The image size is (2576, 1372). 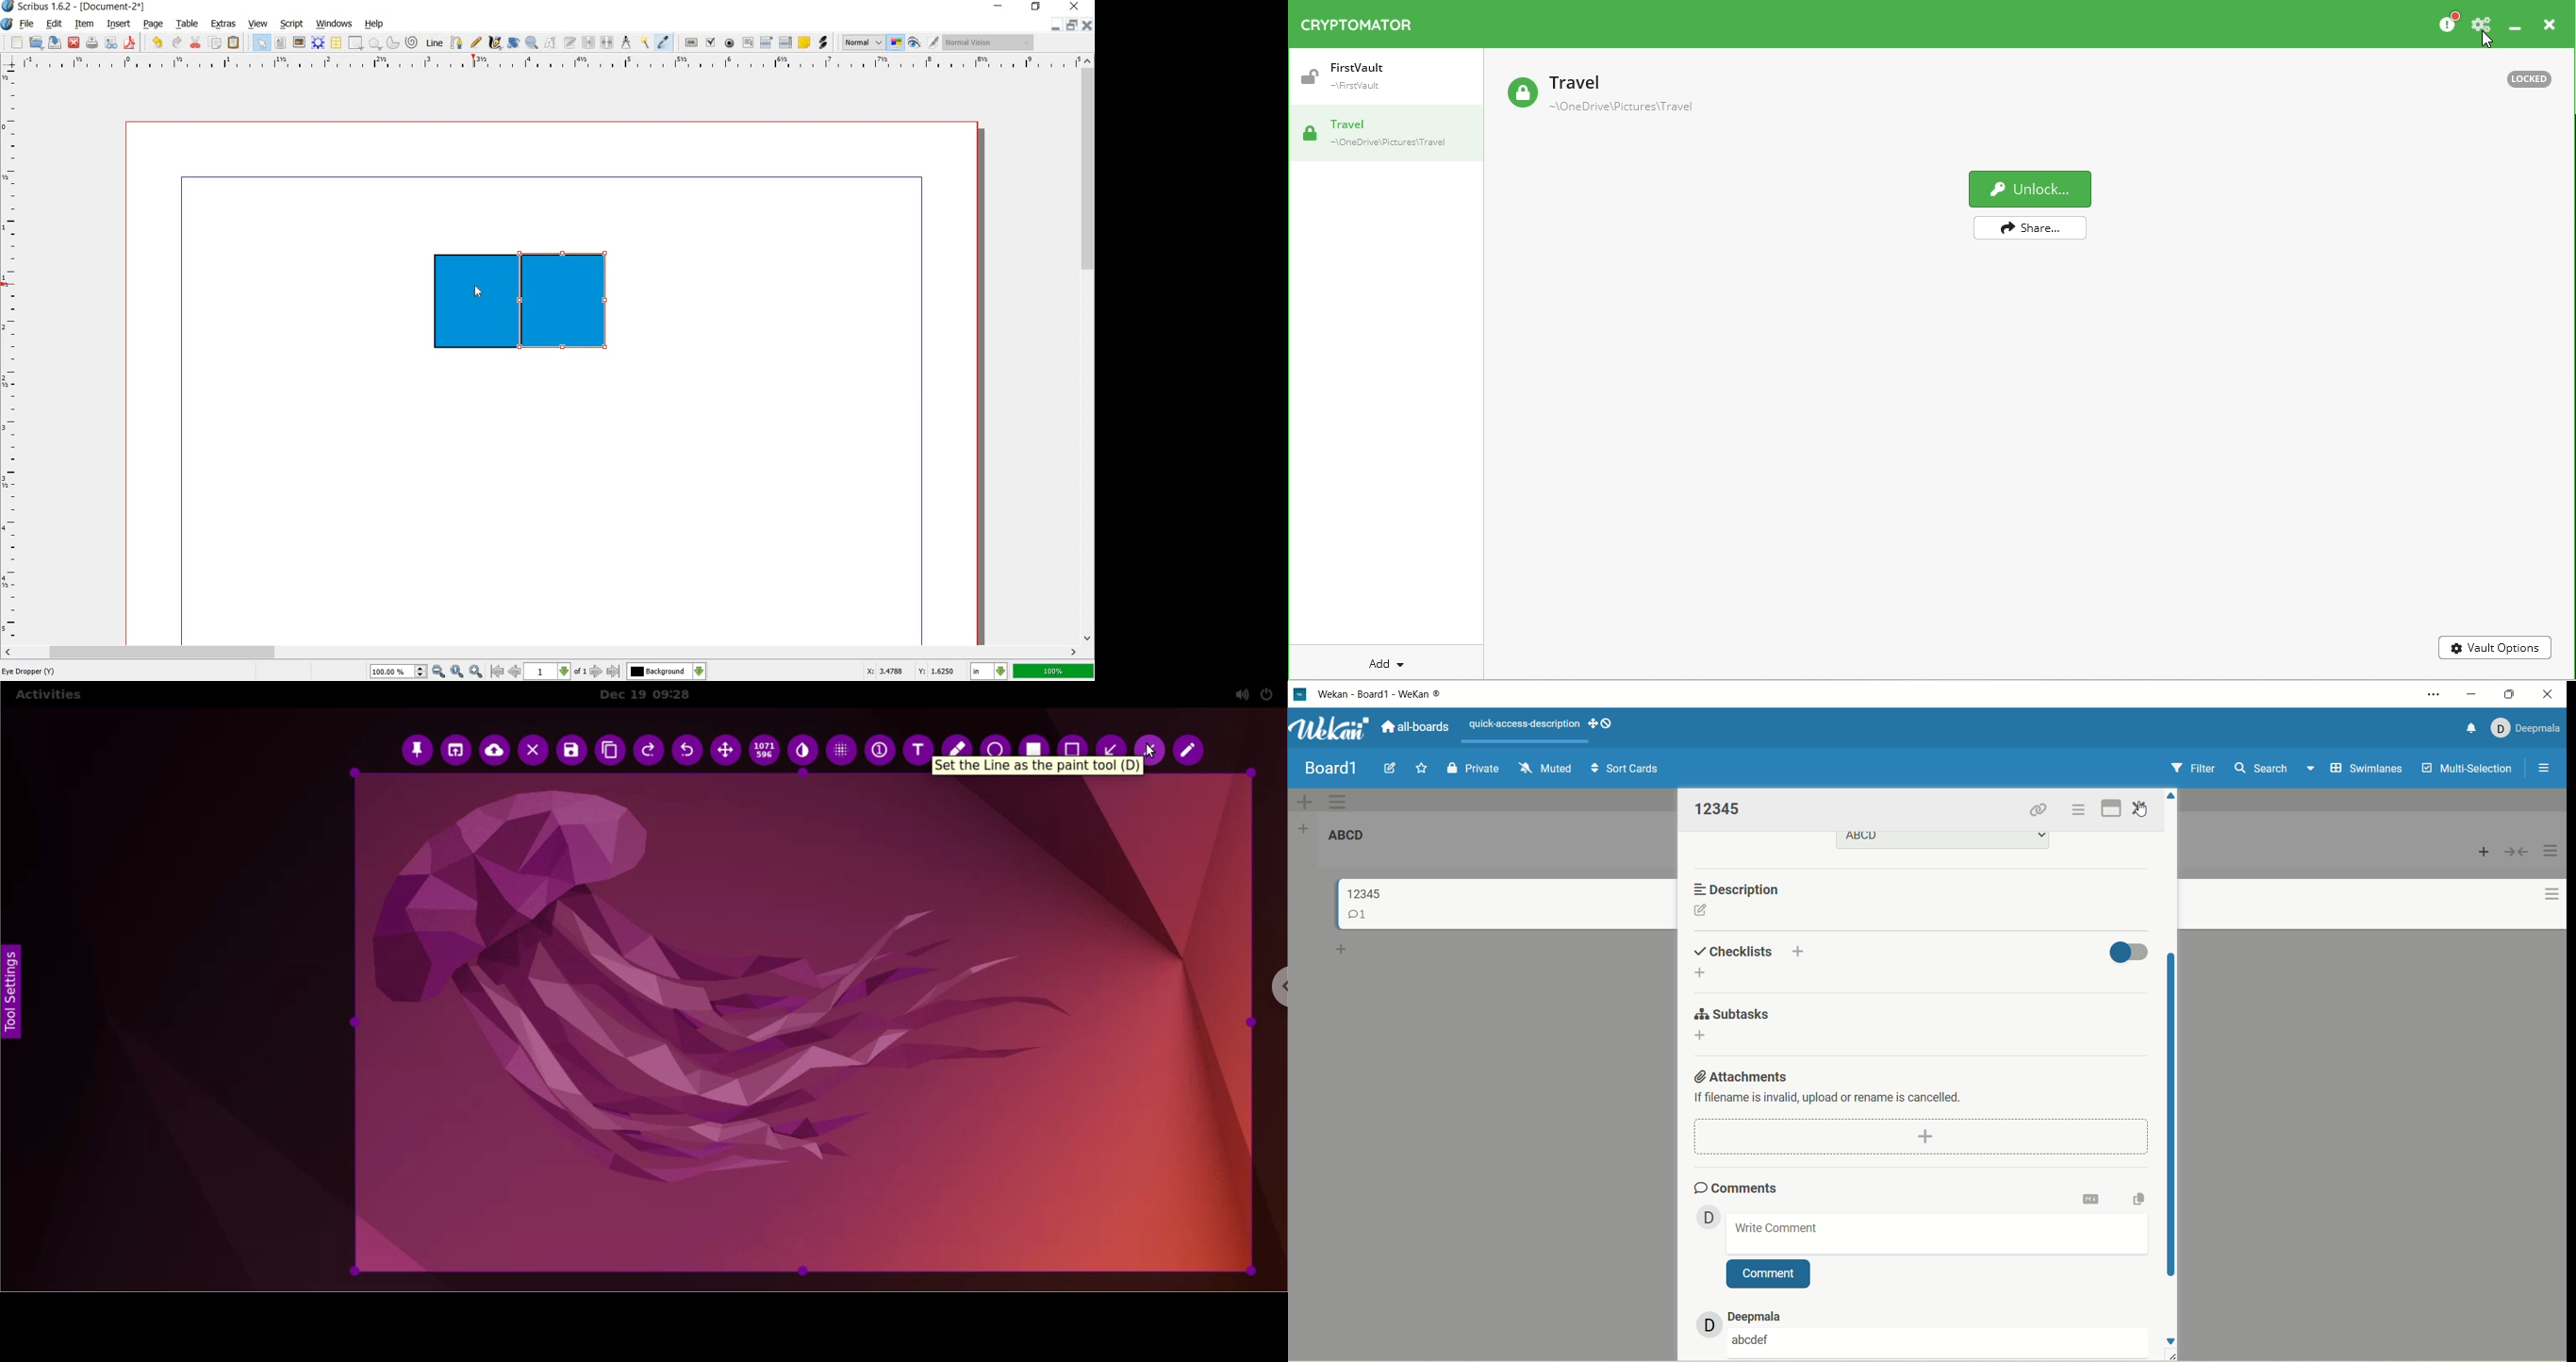 I want to click on edit, so click(x=54, y=24).